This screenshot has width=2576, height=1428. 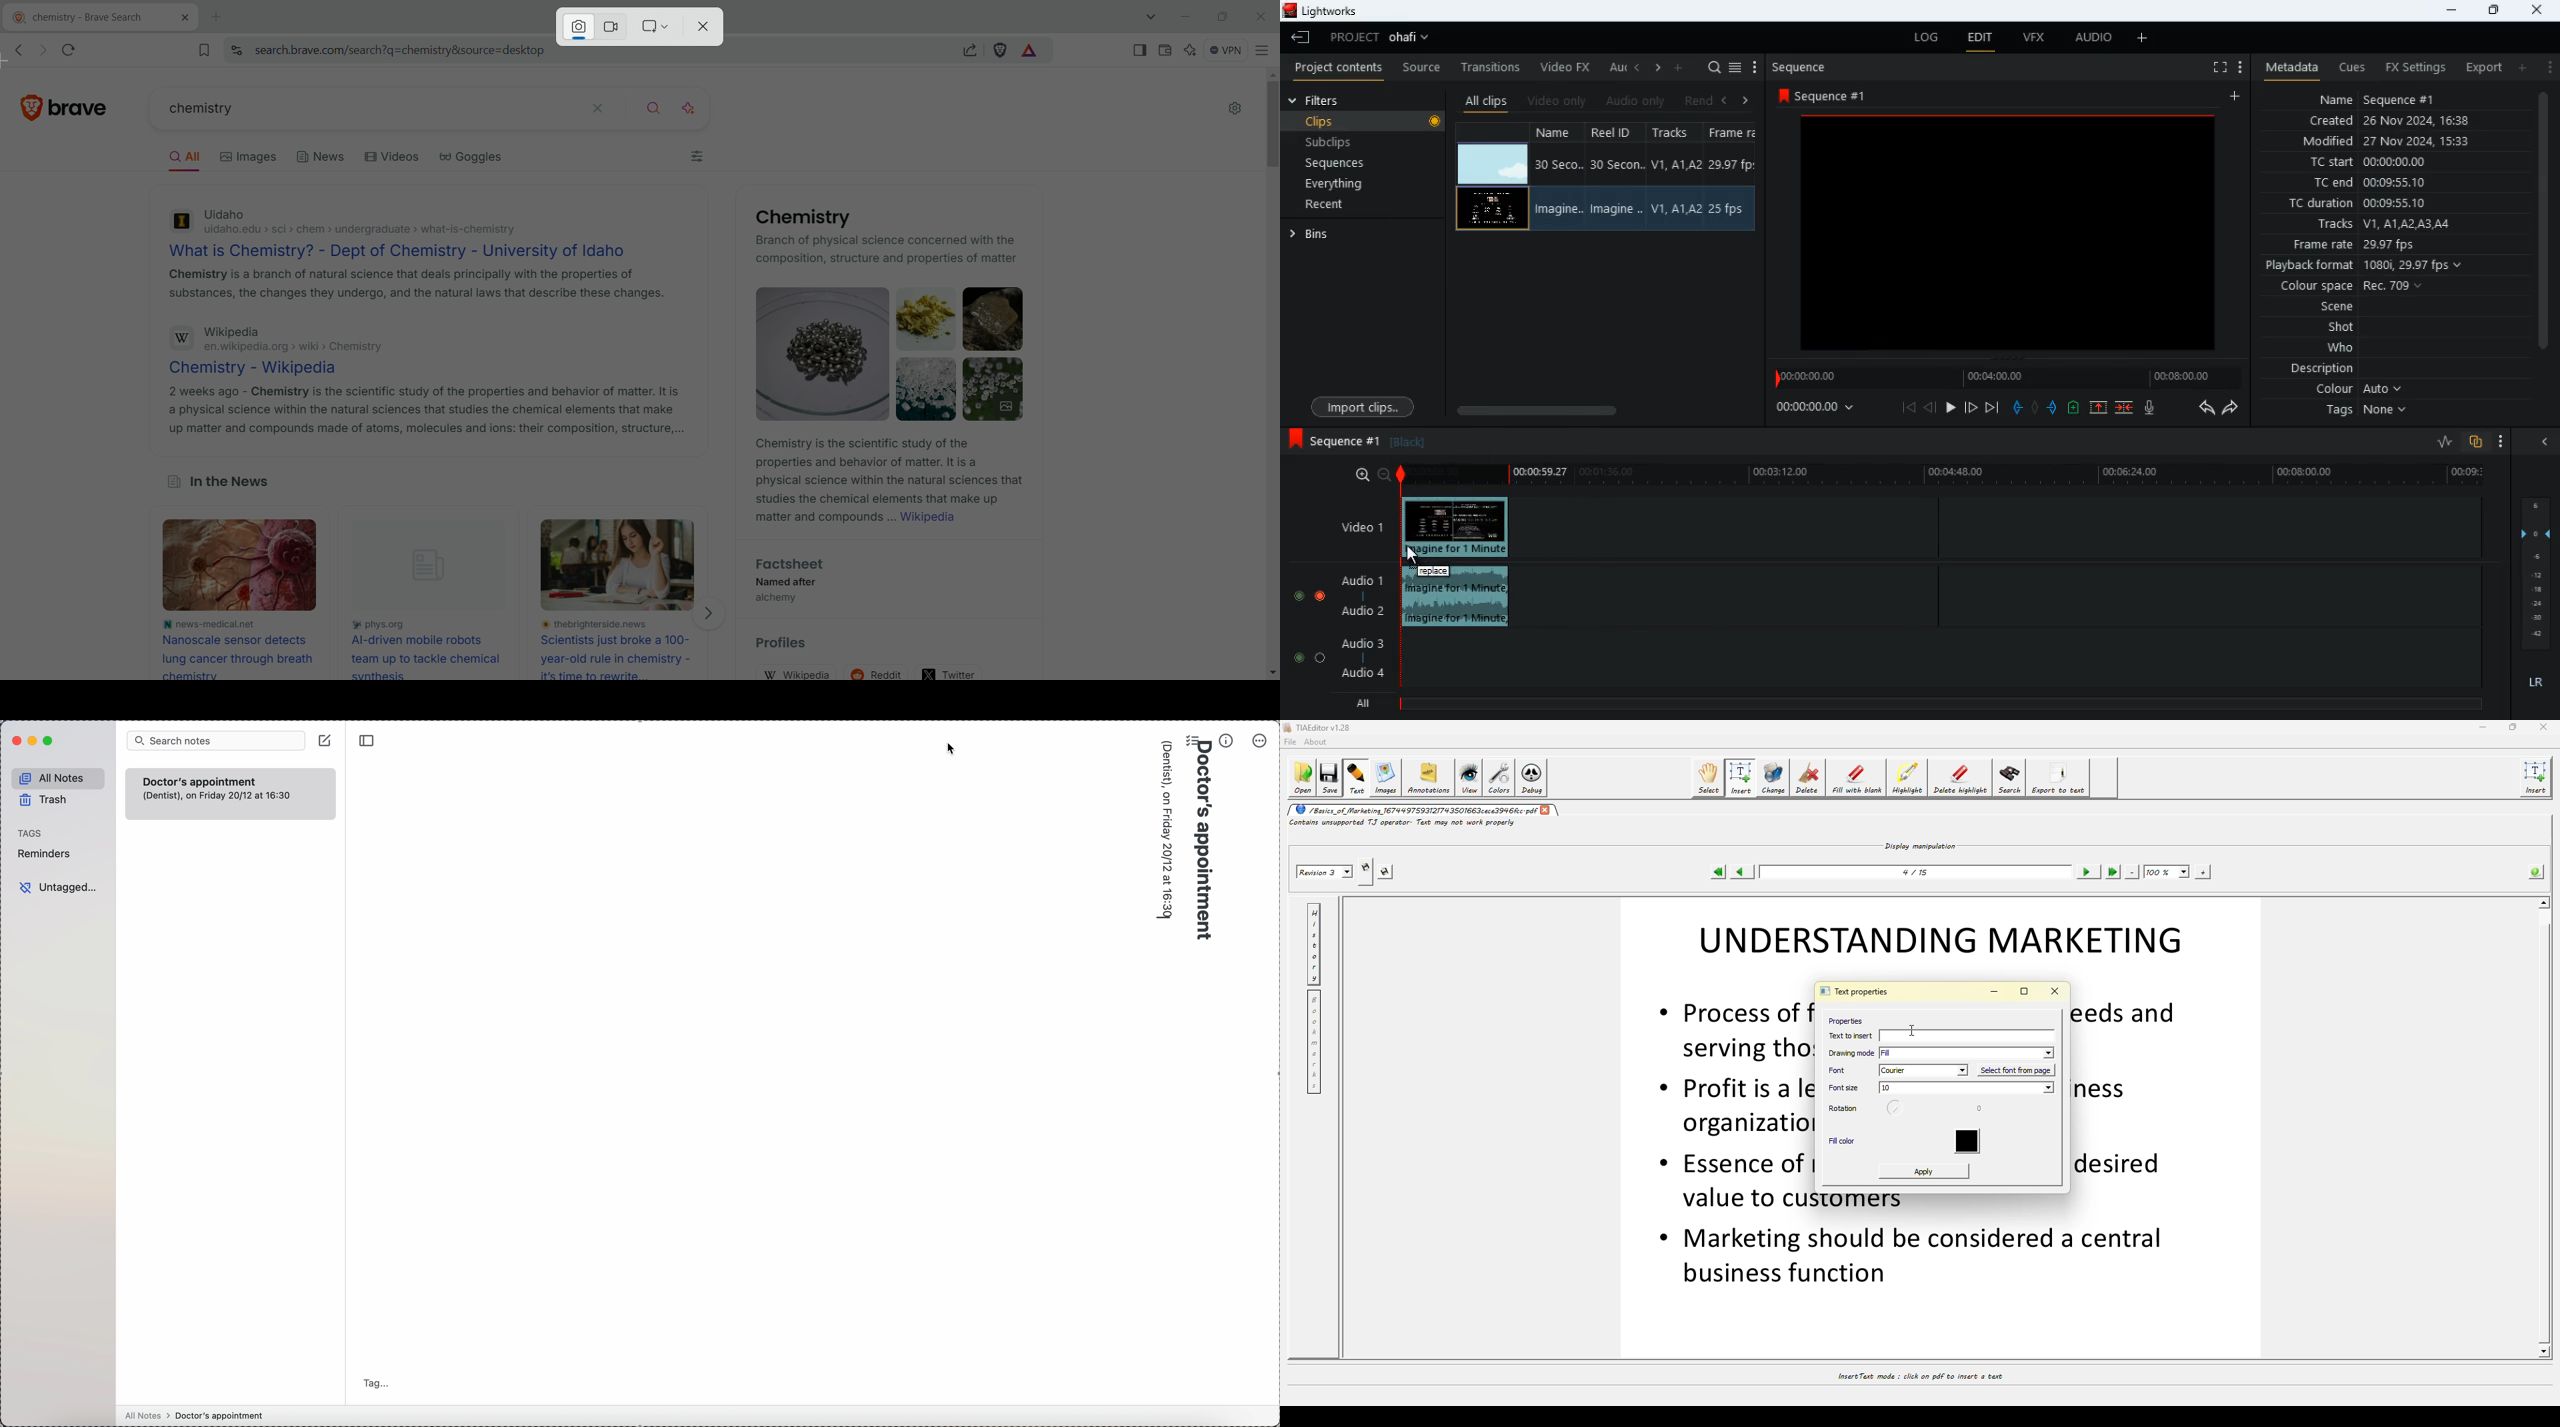 What do you see at coordinates (1167, 743) in the screenshot?
I see `(D` at bounding box center [1167, 743].